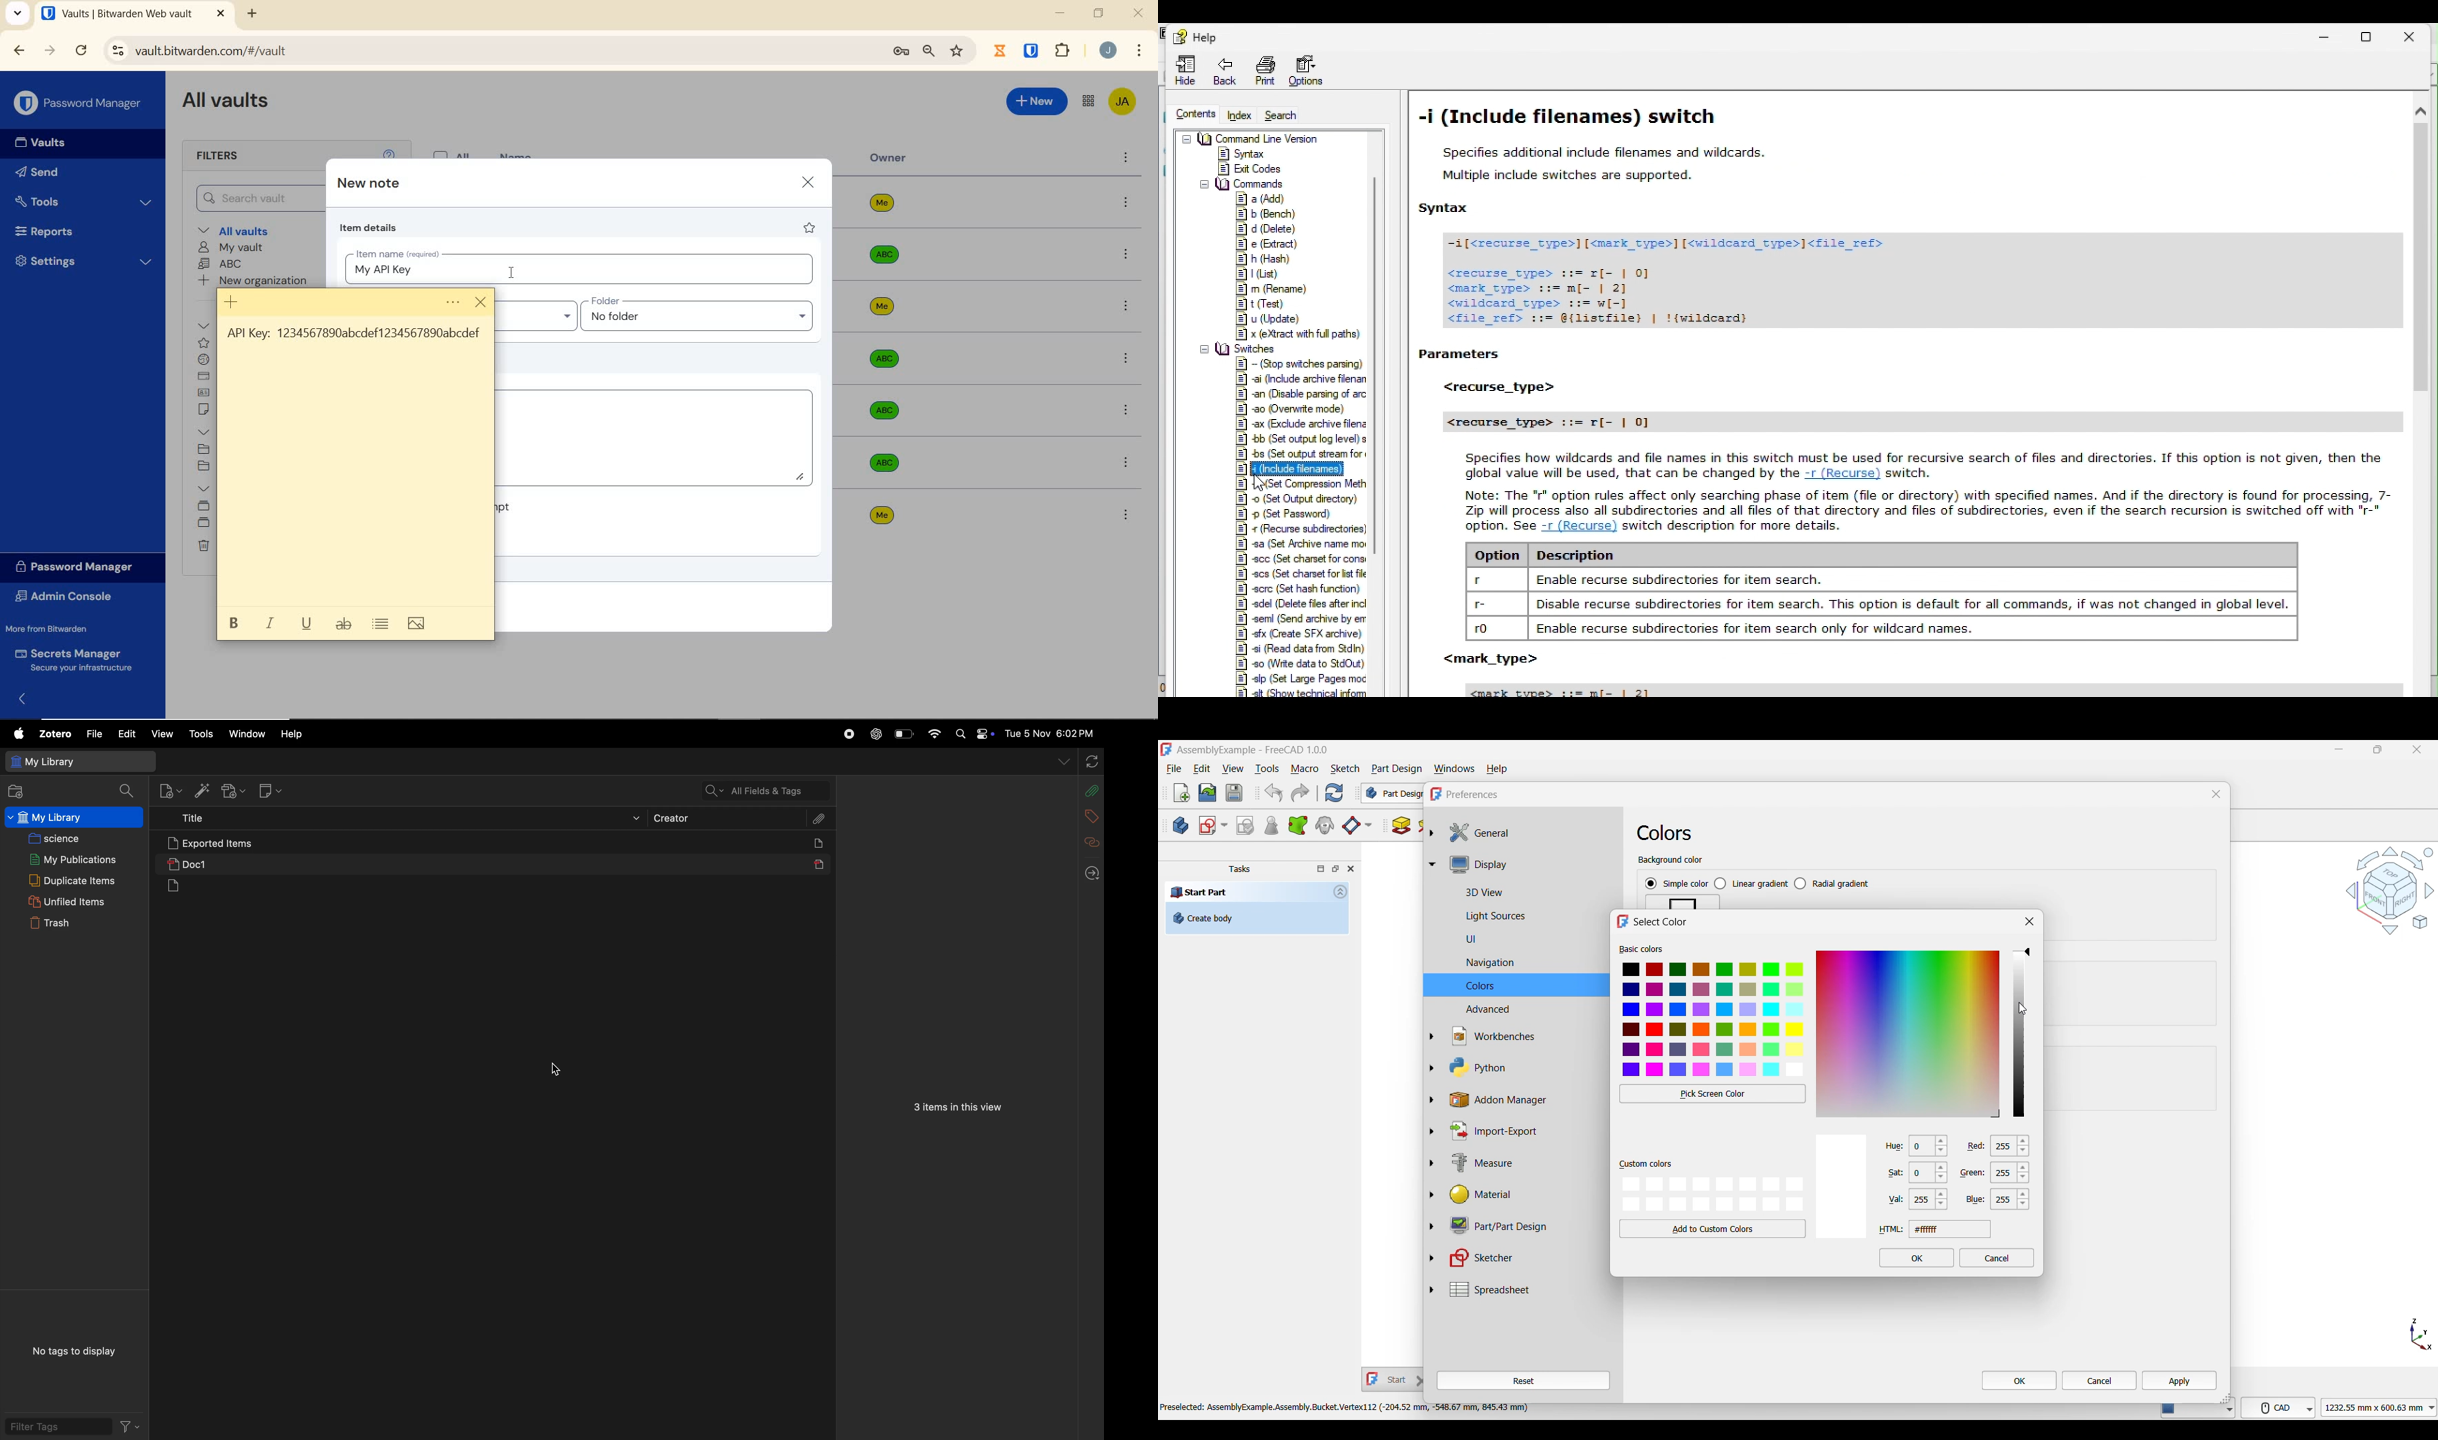  I want to click on Linear gradient toggle, so click(1751, 884).